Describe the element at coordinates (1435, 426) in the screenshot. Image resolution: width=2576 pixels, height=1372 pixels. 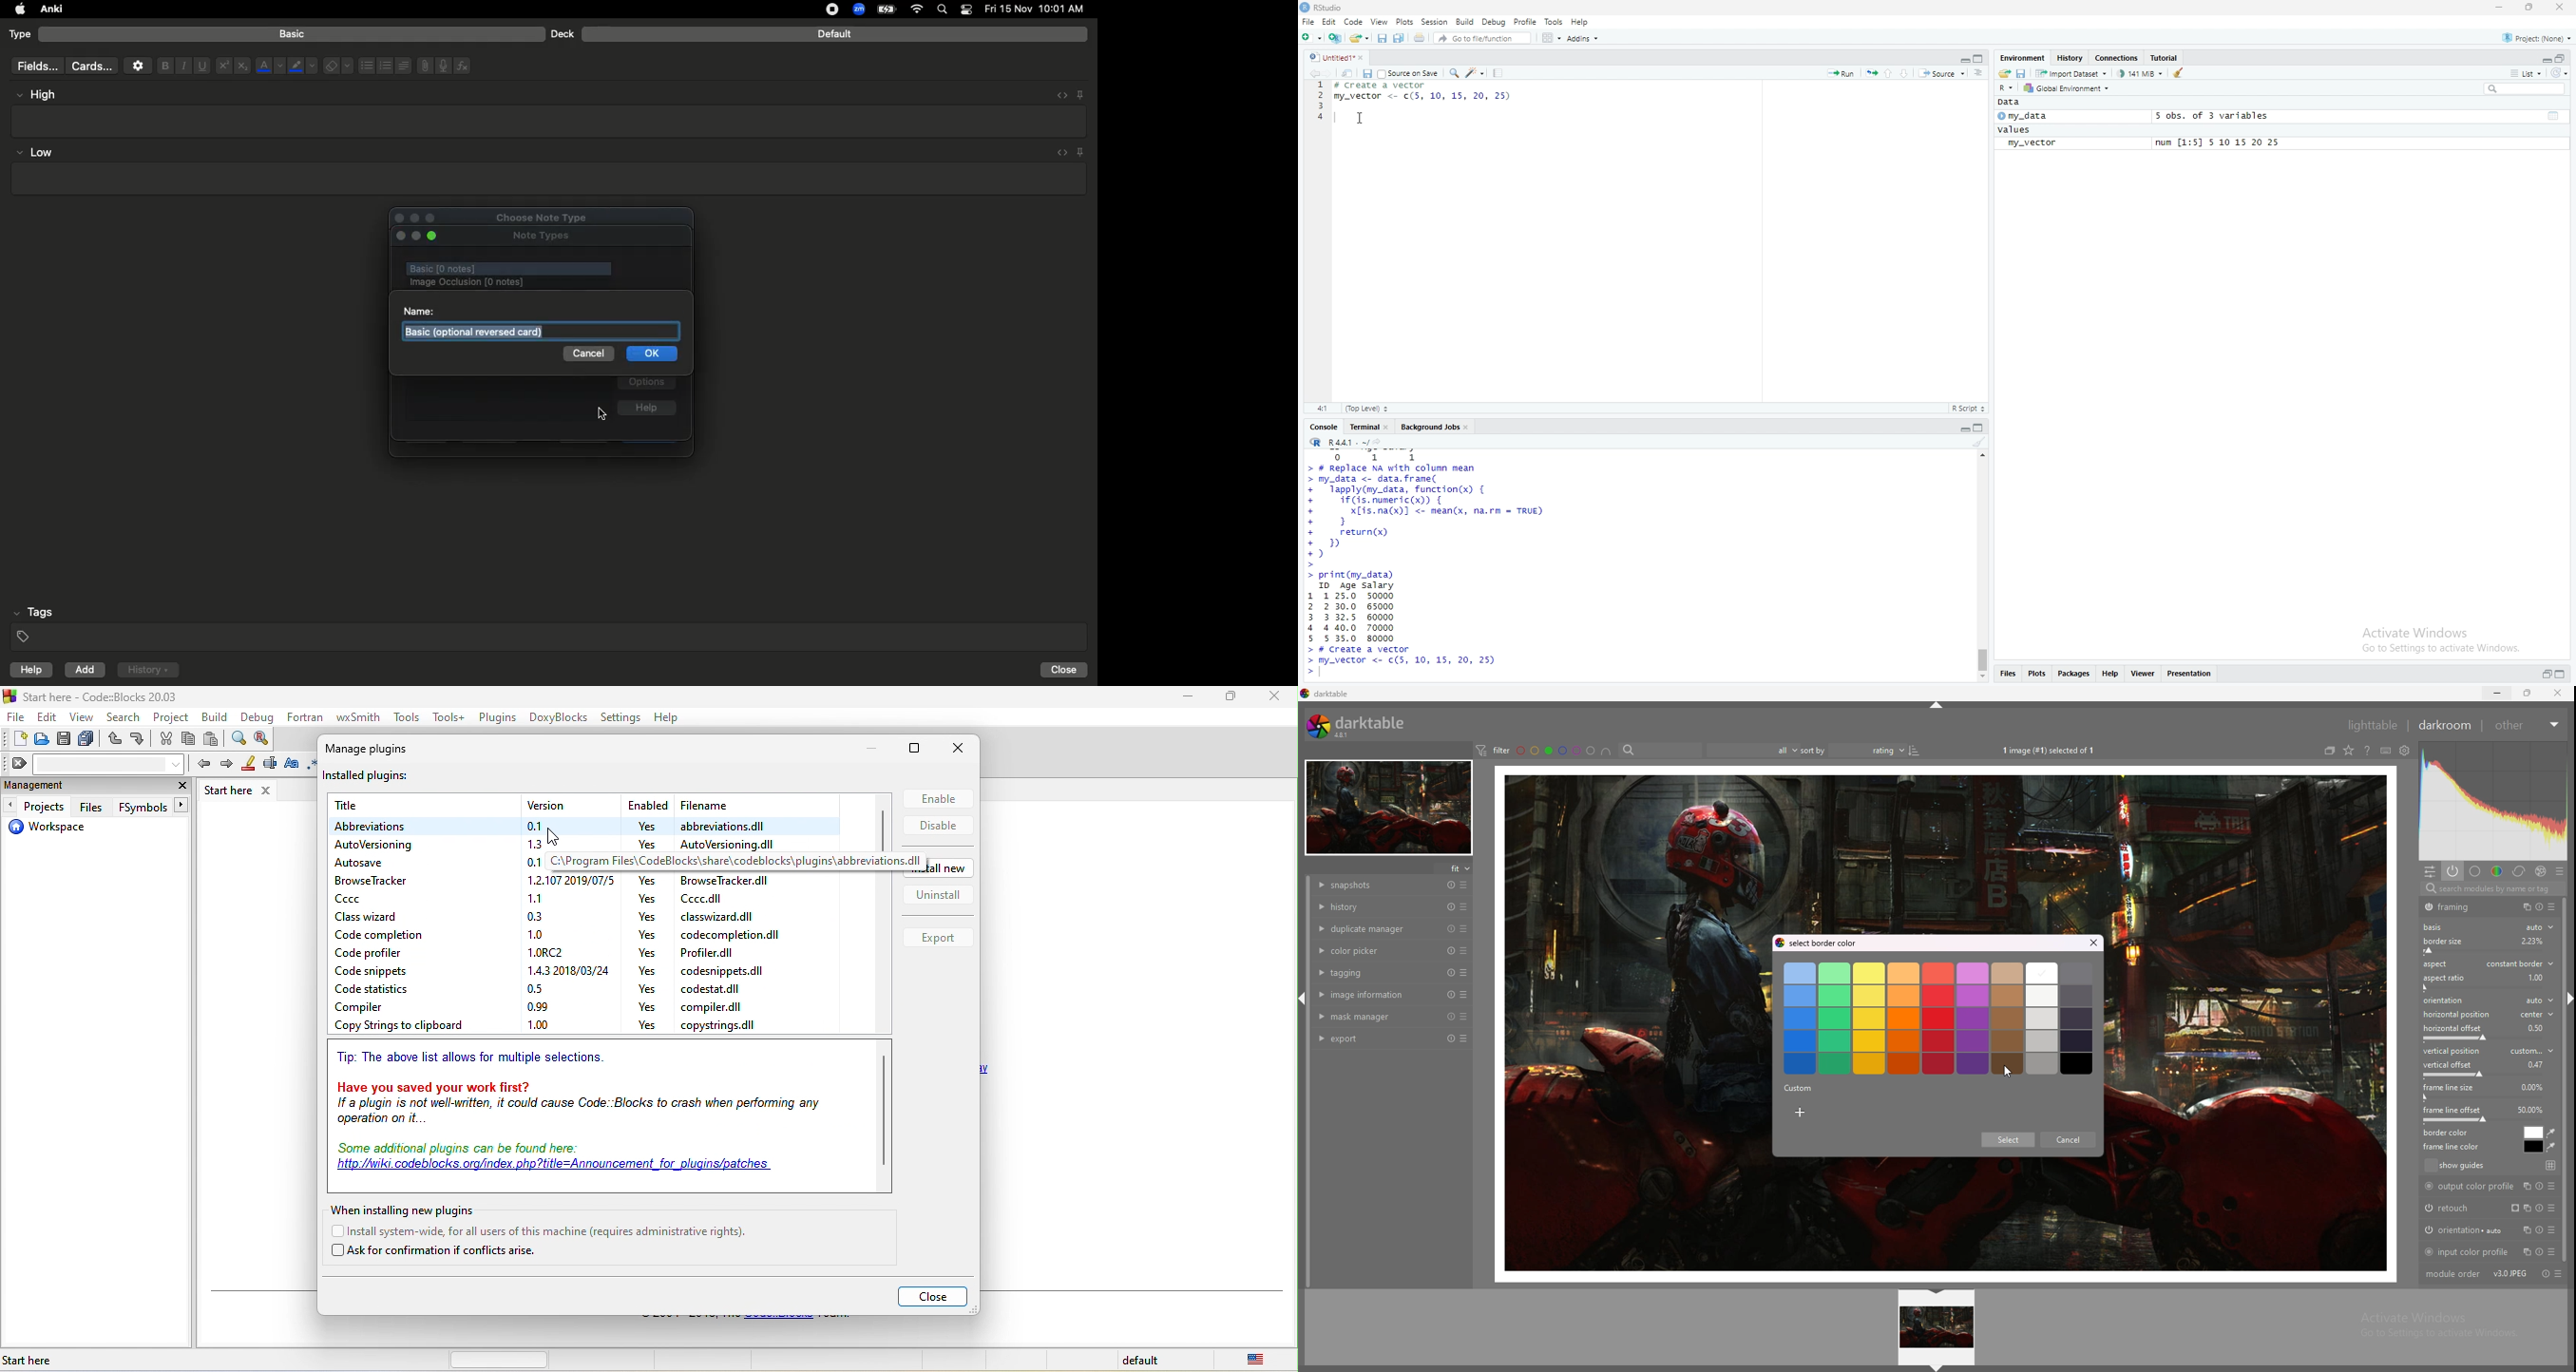
I see `Background jobs` at that location.